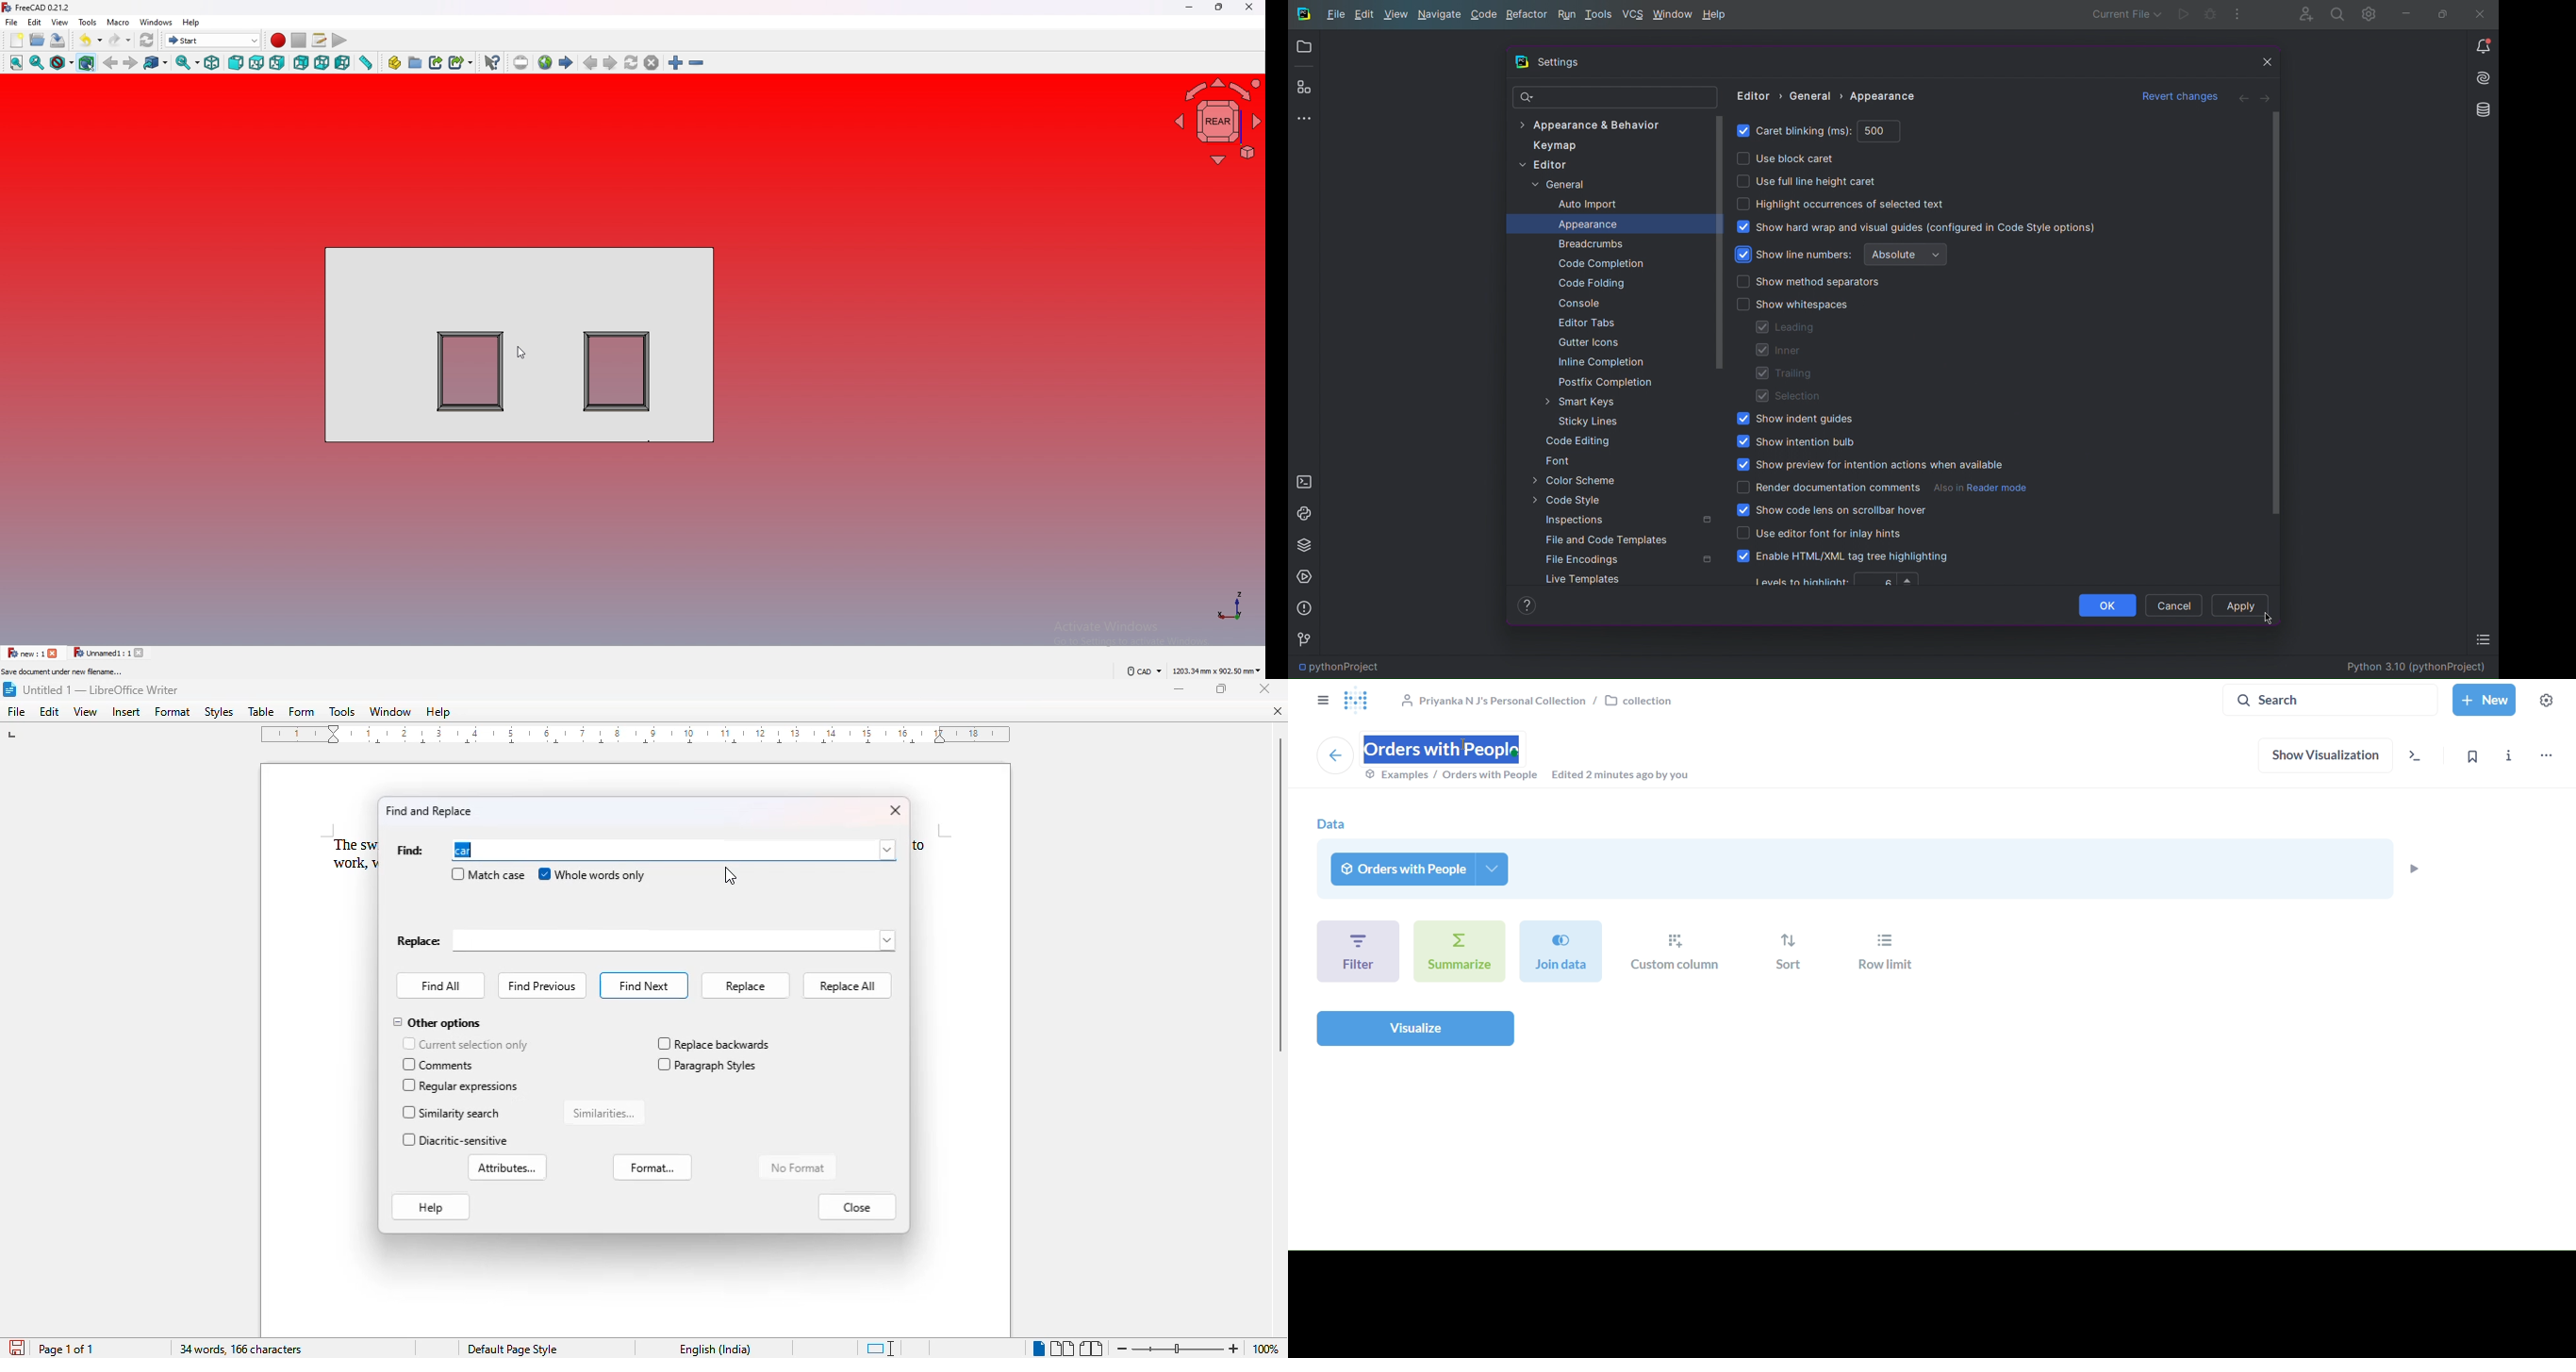  I want to click on Inner, so click(1780, 350).